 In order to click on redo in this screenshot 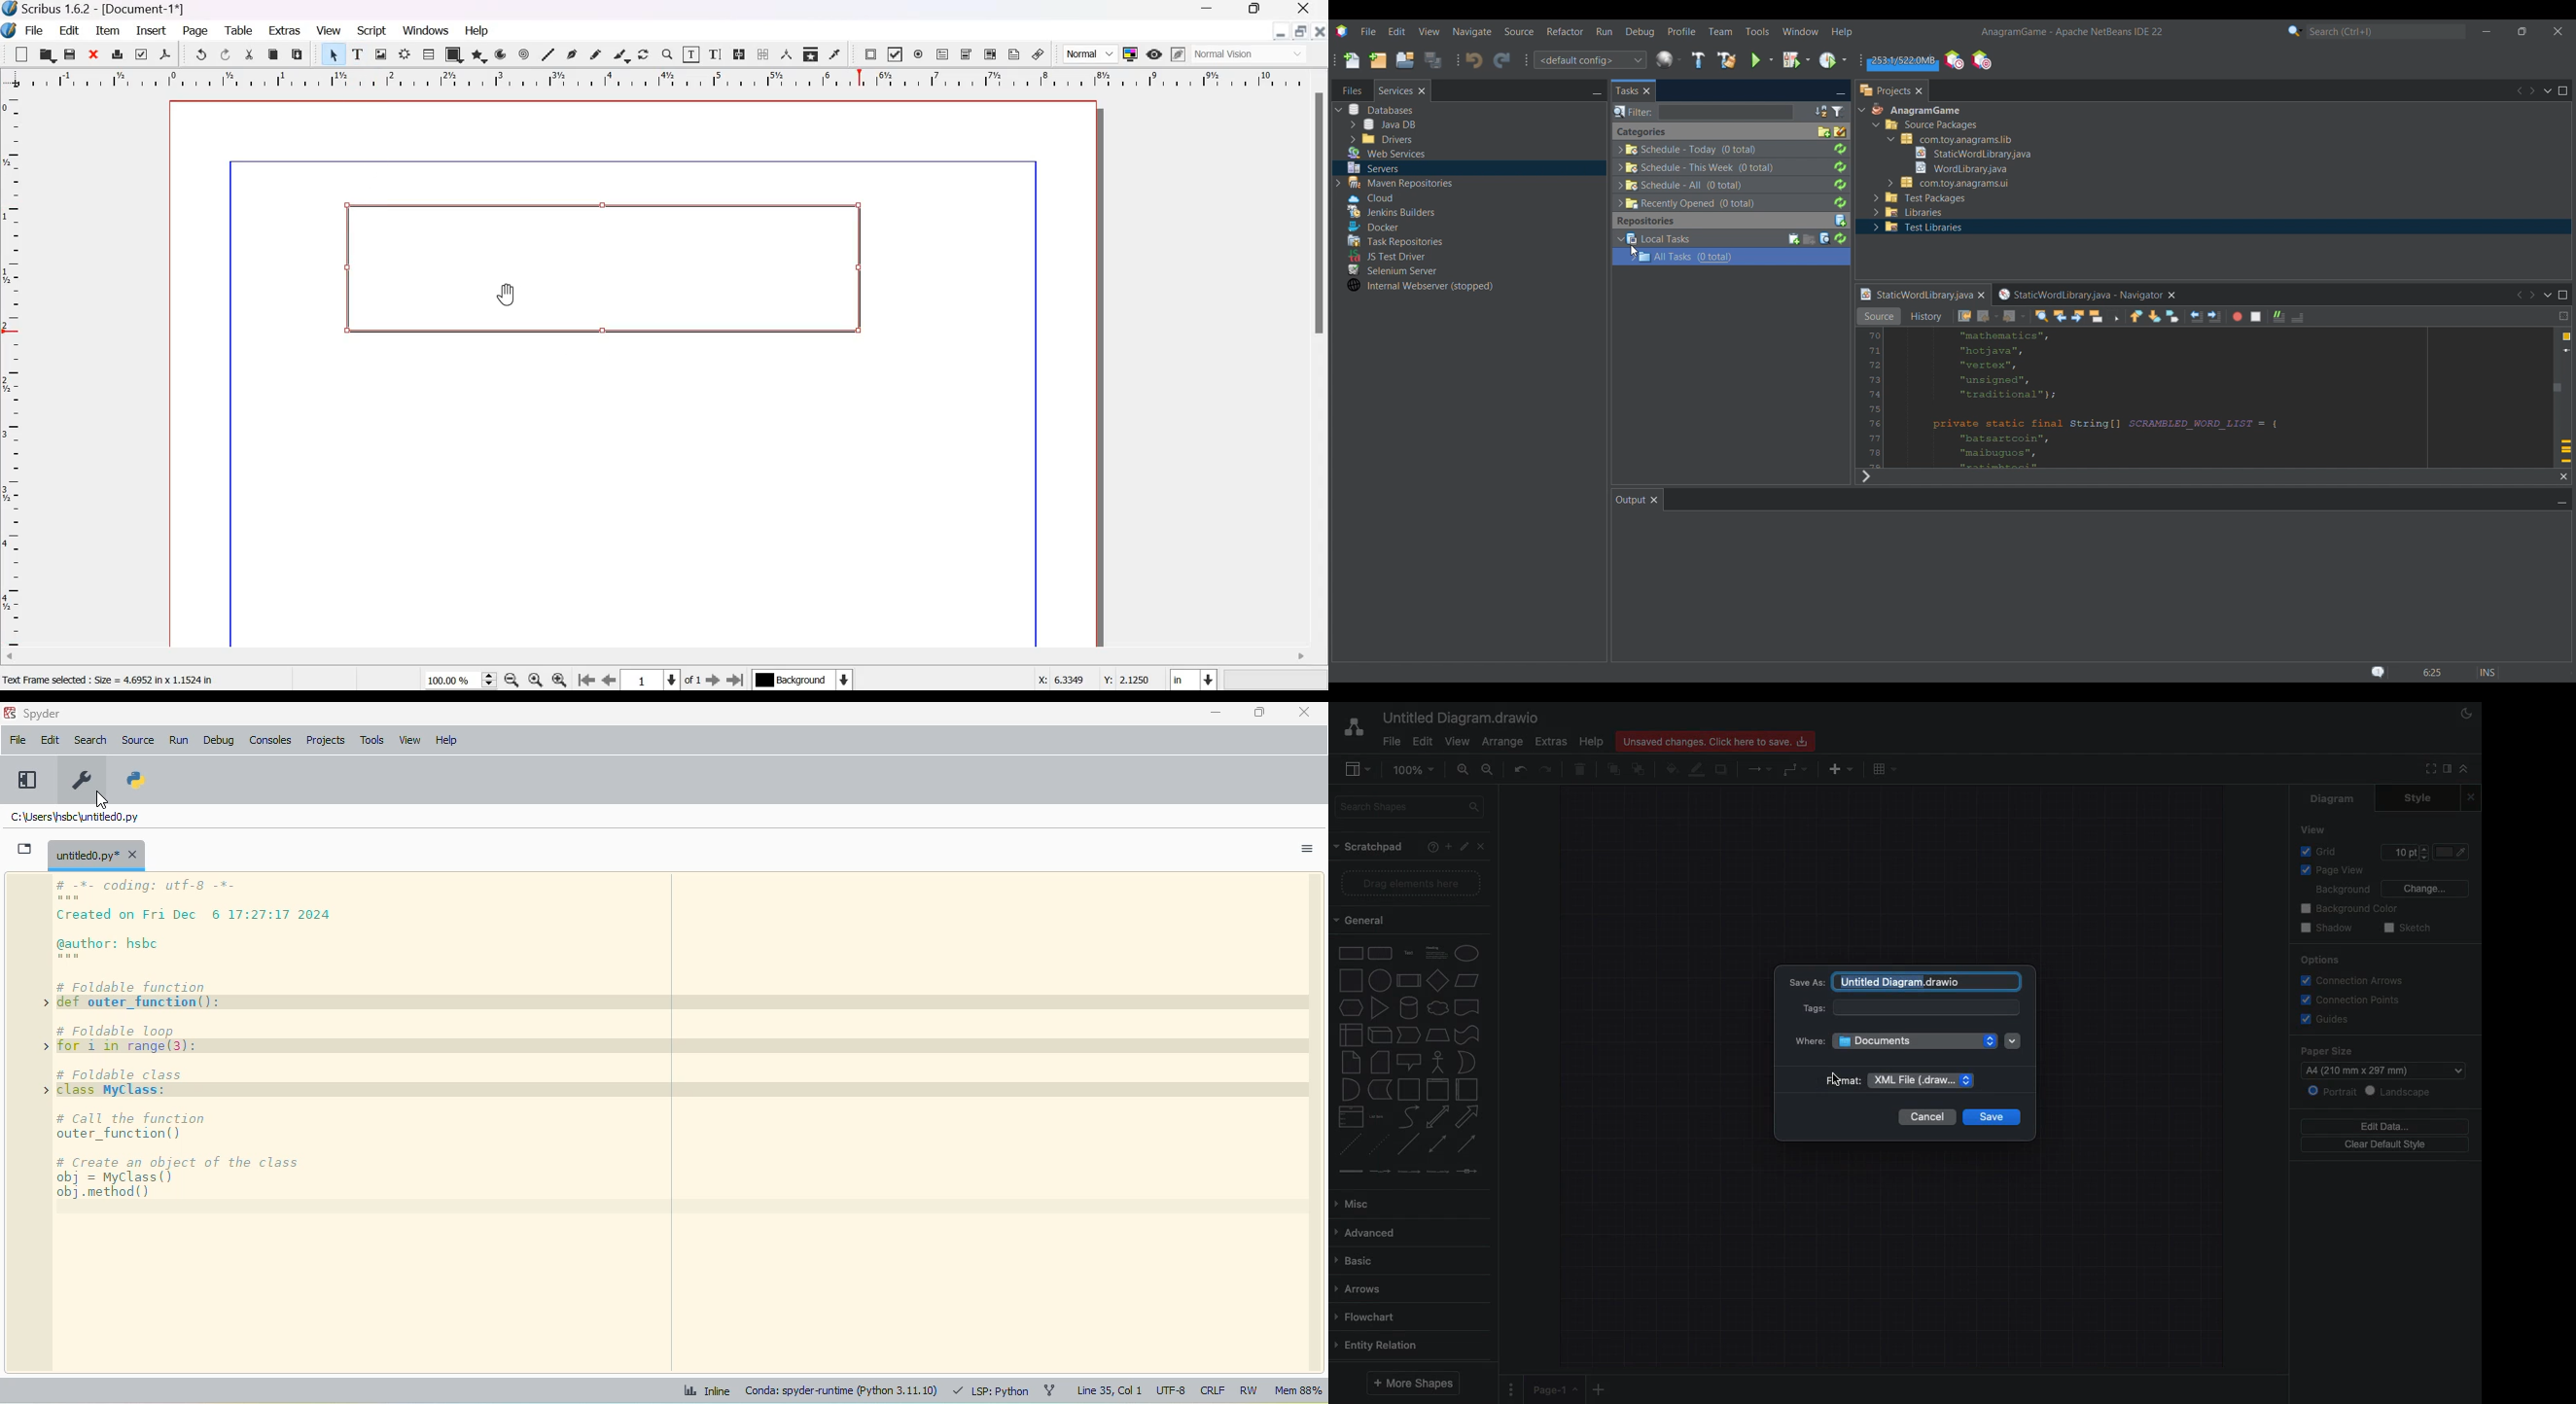, I will do `click(226, 55)`.